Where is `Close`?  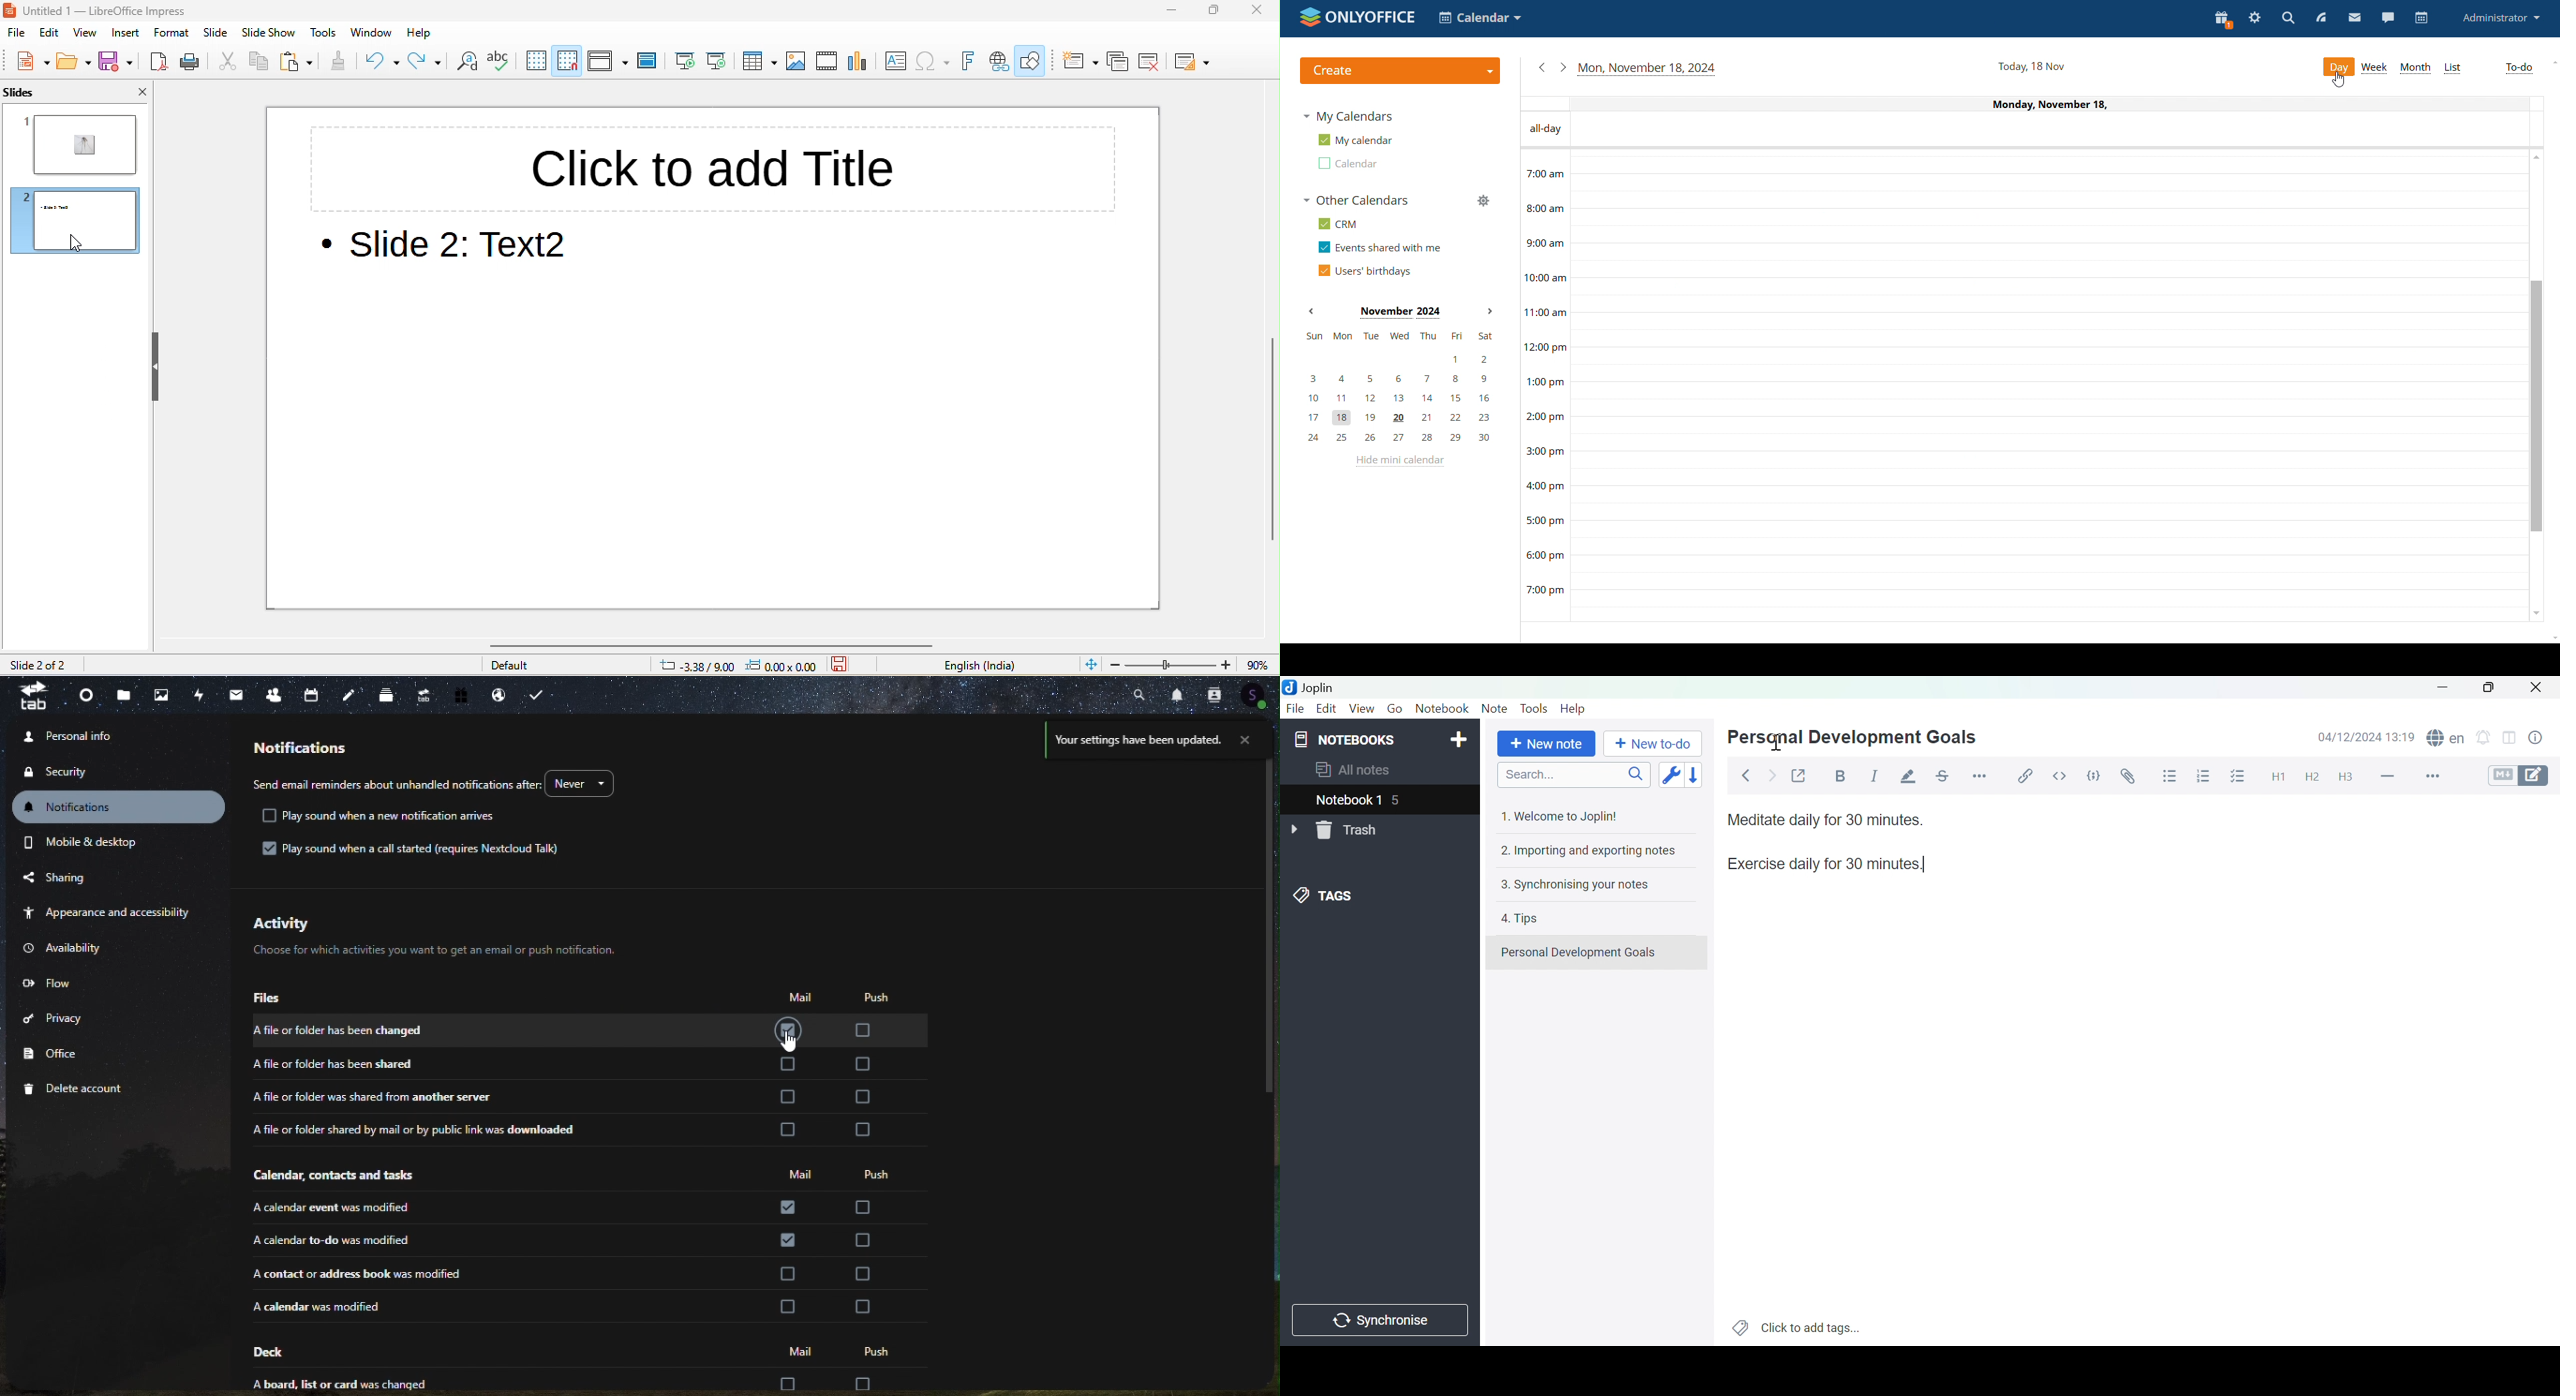 Close is located at coordinates (2537, 687).